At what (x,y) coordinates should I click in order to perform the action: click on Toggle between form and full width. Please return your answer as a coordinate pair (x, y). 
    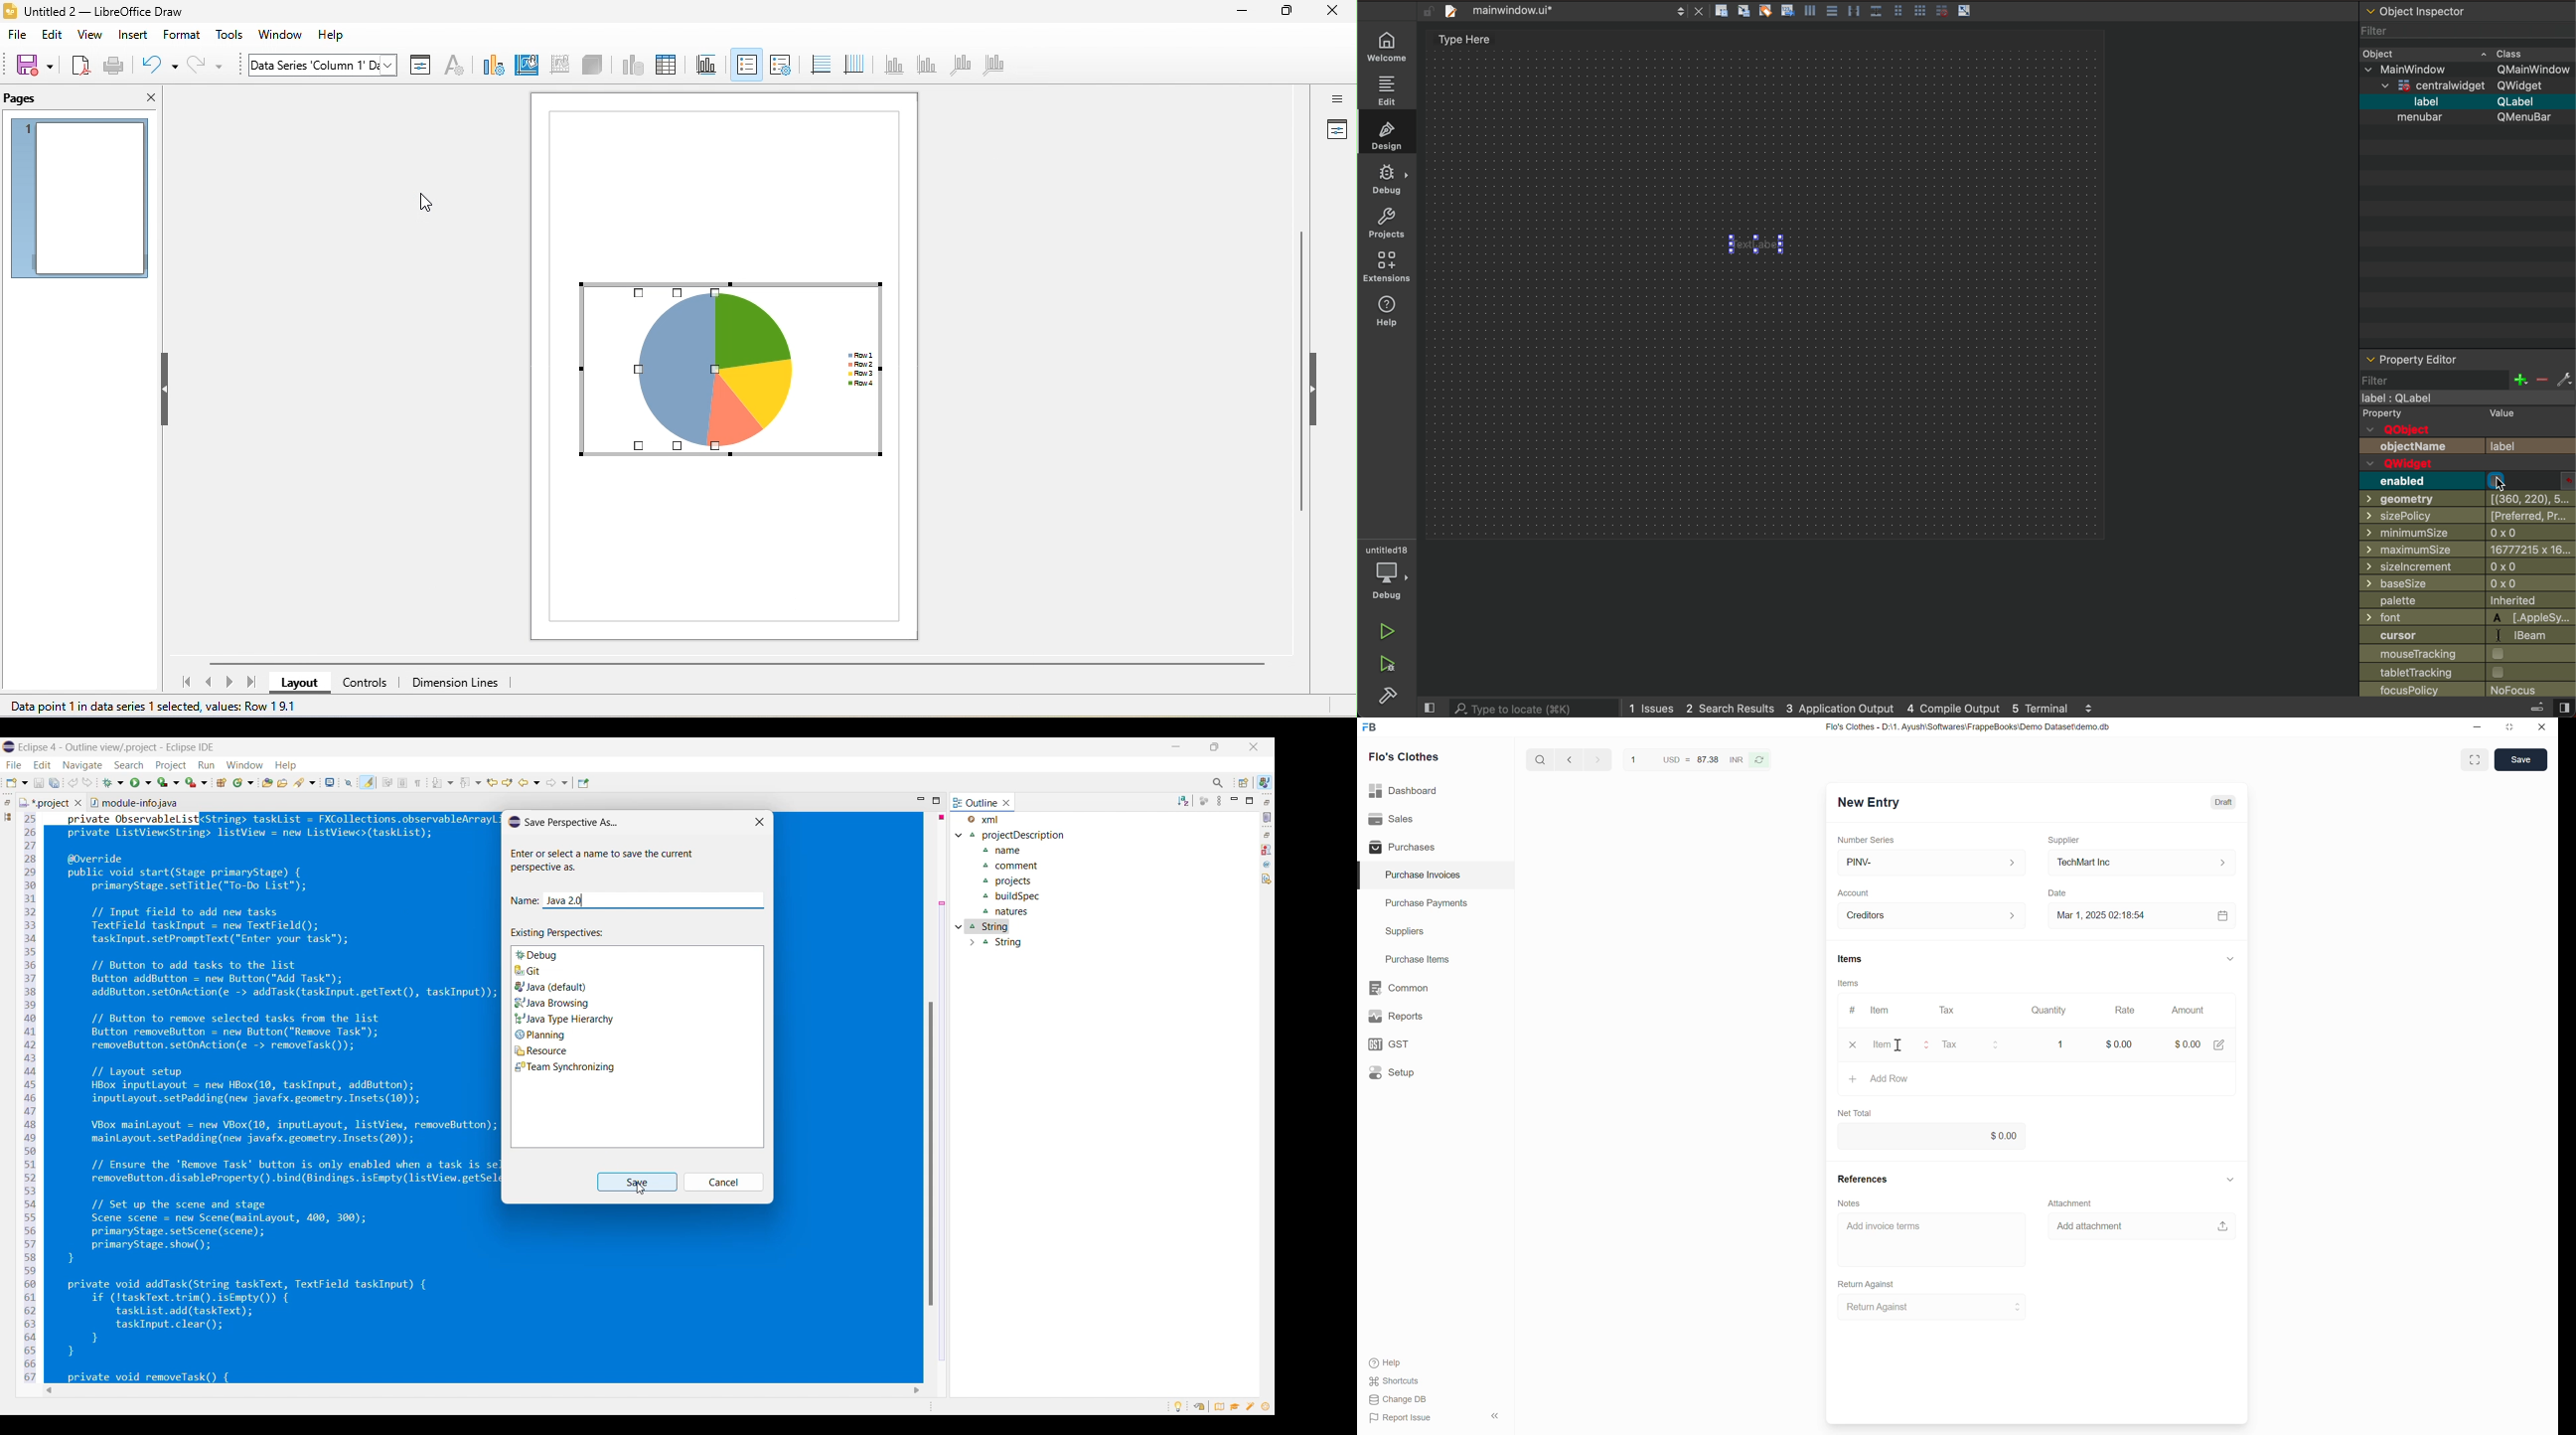
    Looking at the image, I should click on (2475, 760).